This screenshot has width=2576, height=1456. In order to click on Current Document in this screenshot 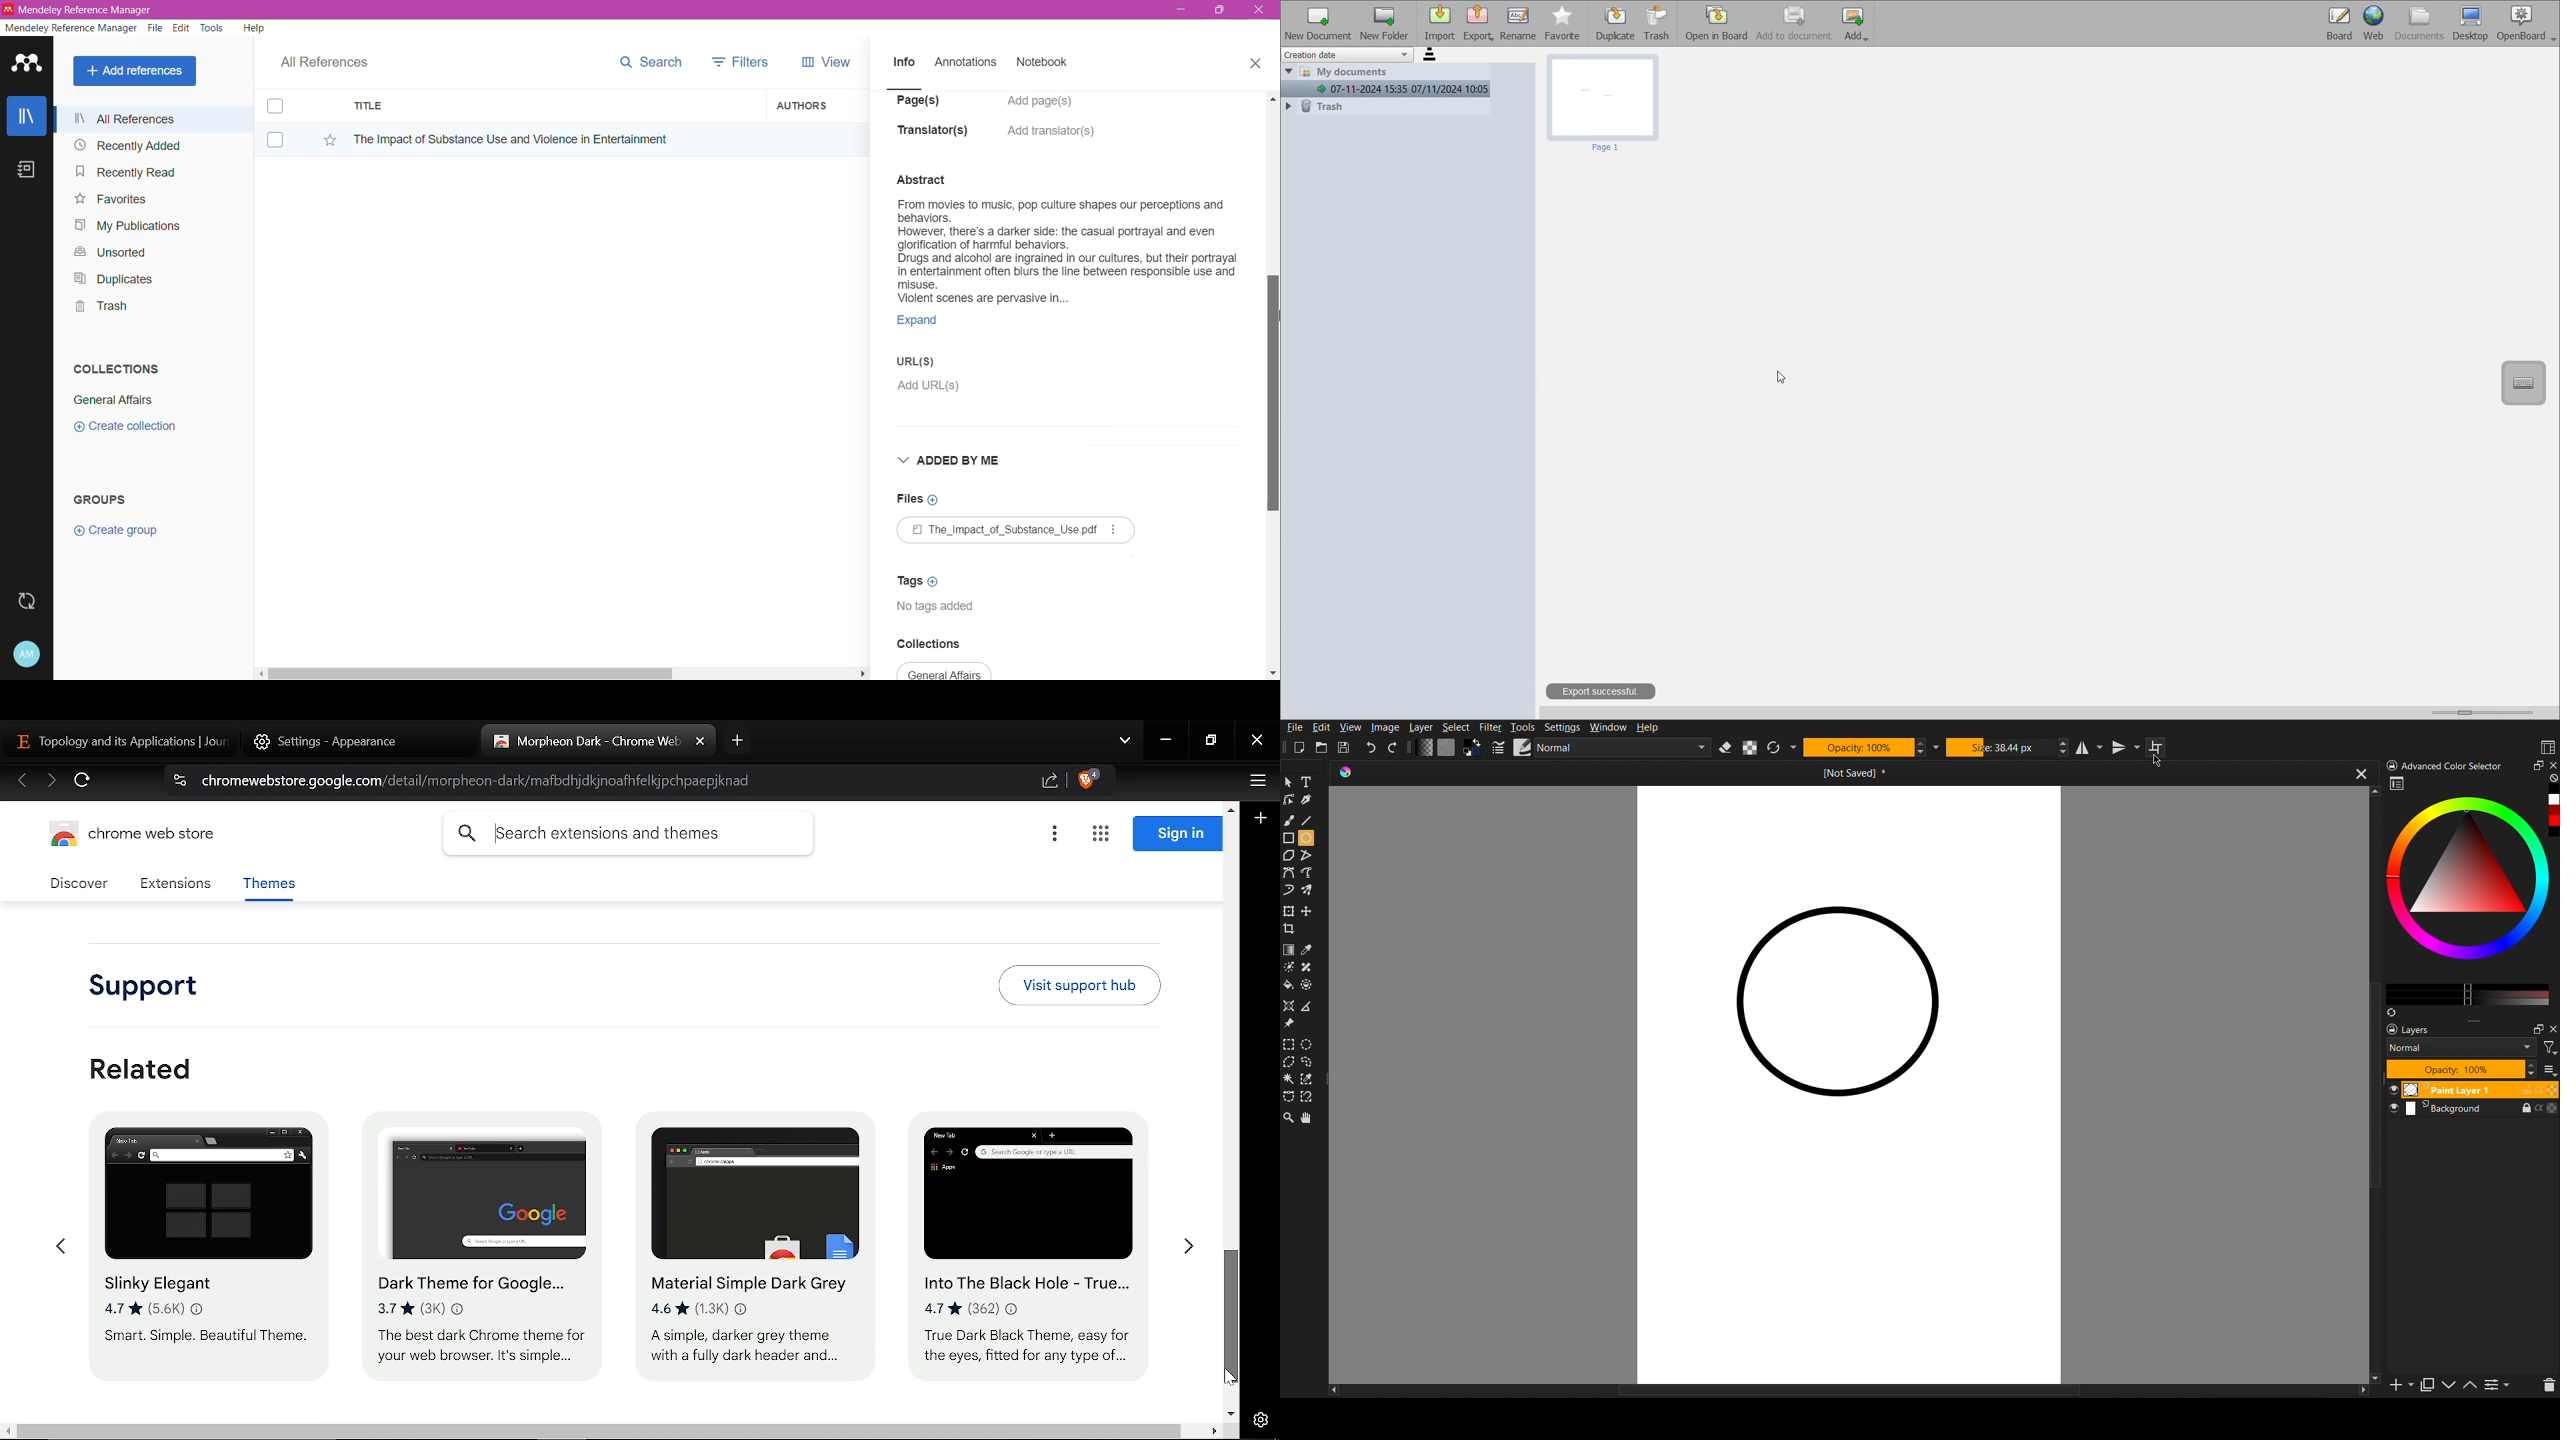, I will do `click(1813, 775)`.